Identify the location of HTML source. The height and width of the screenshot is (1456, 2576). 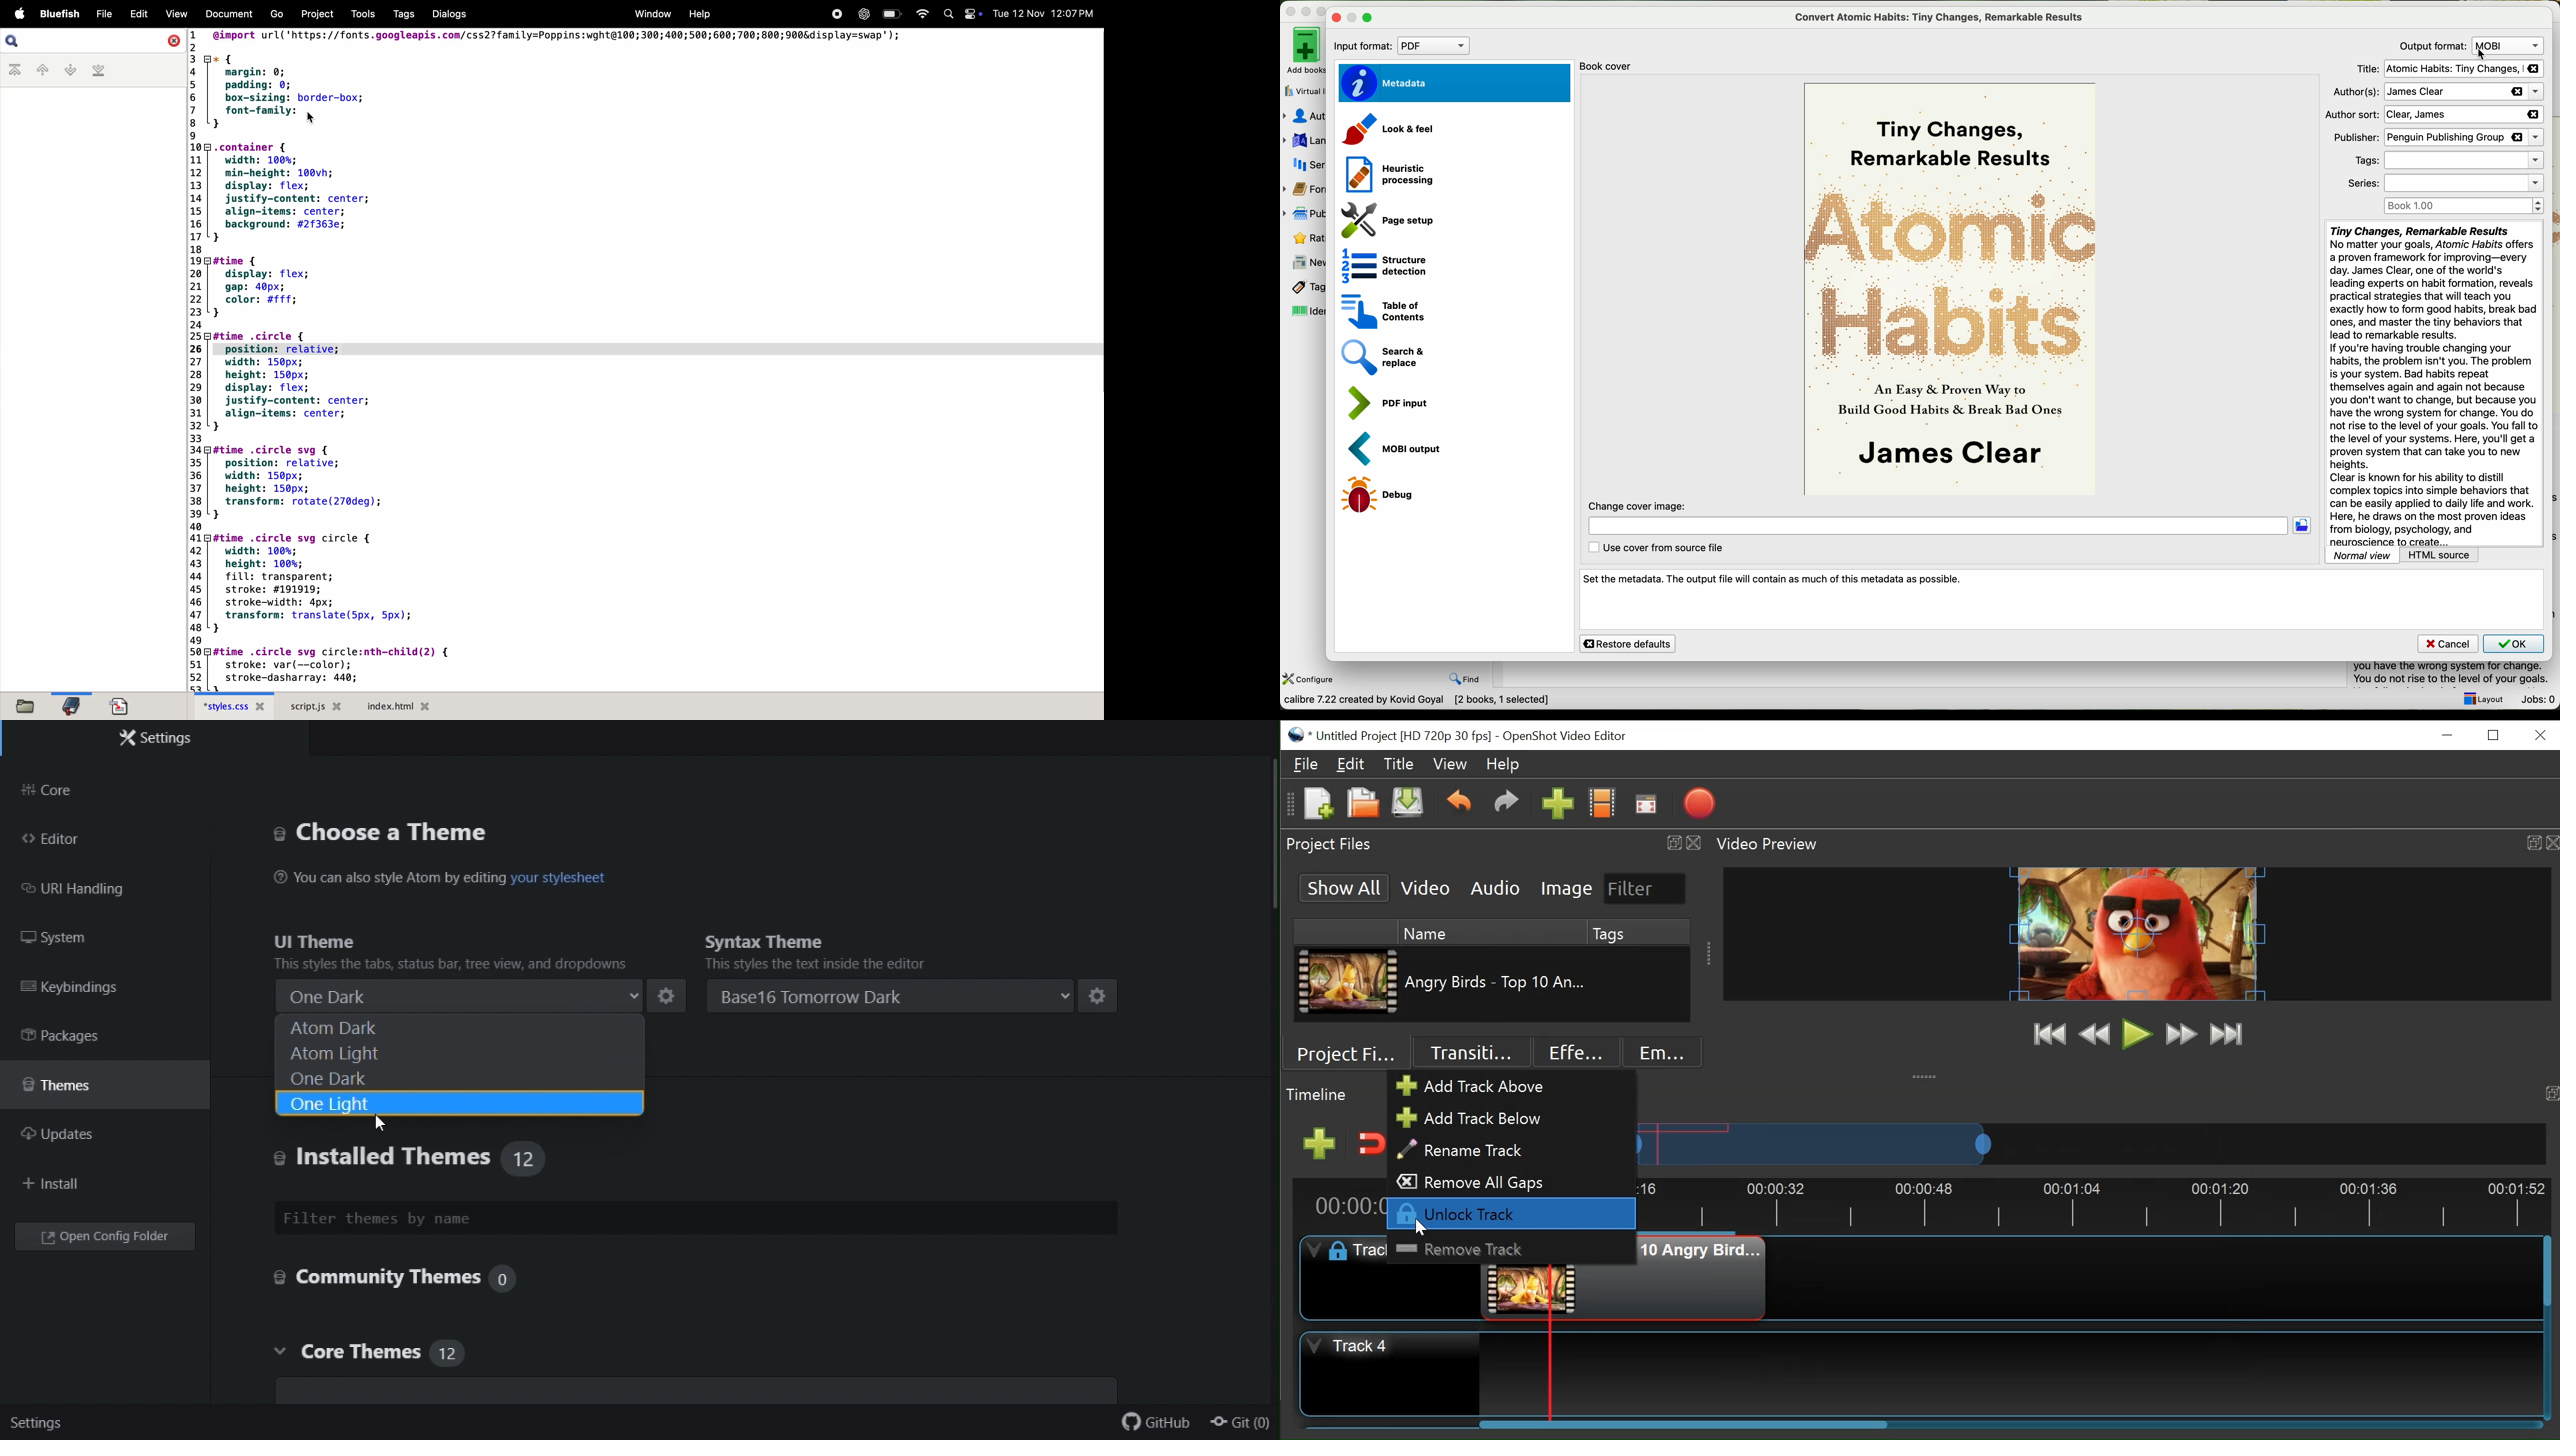
(2440, 555).